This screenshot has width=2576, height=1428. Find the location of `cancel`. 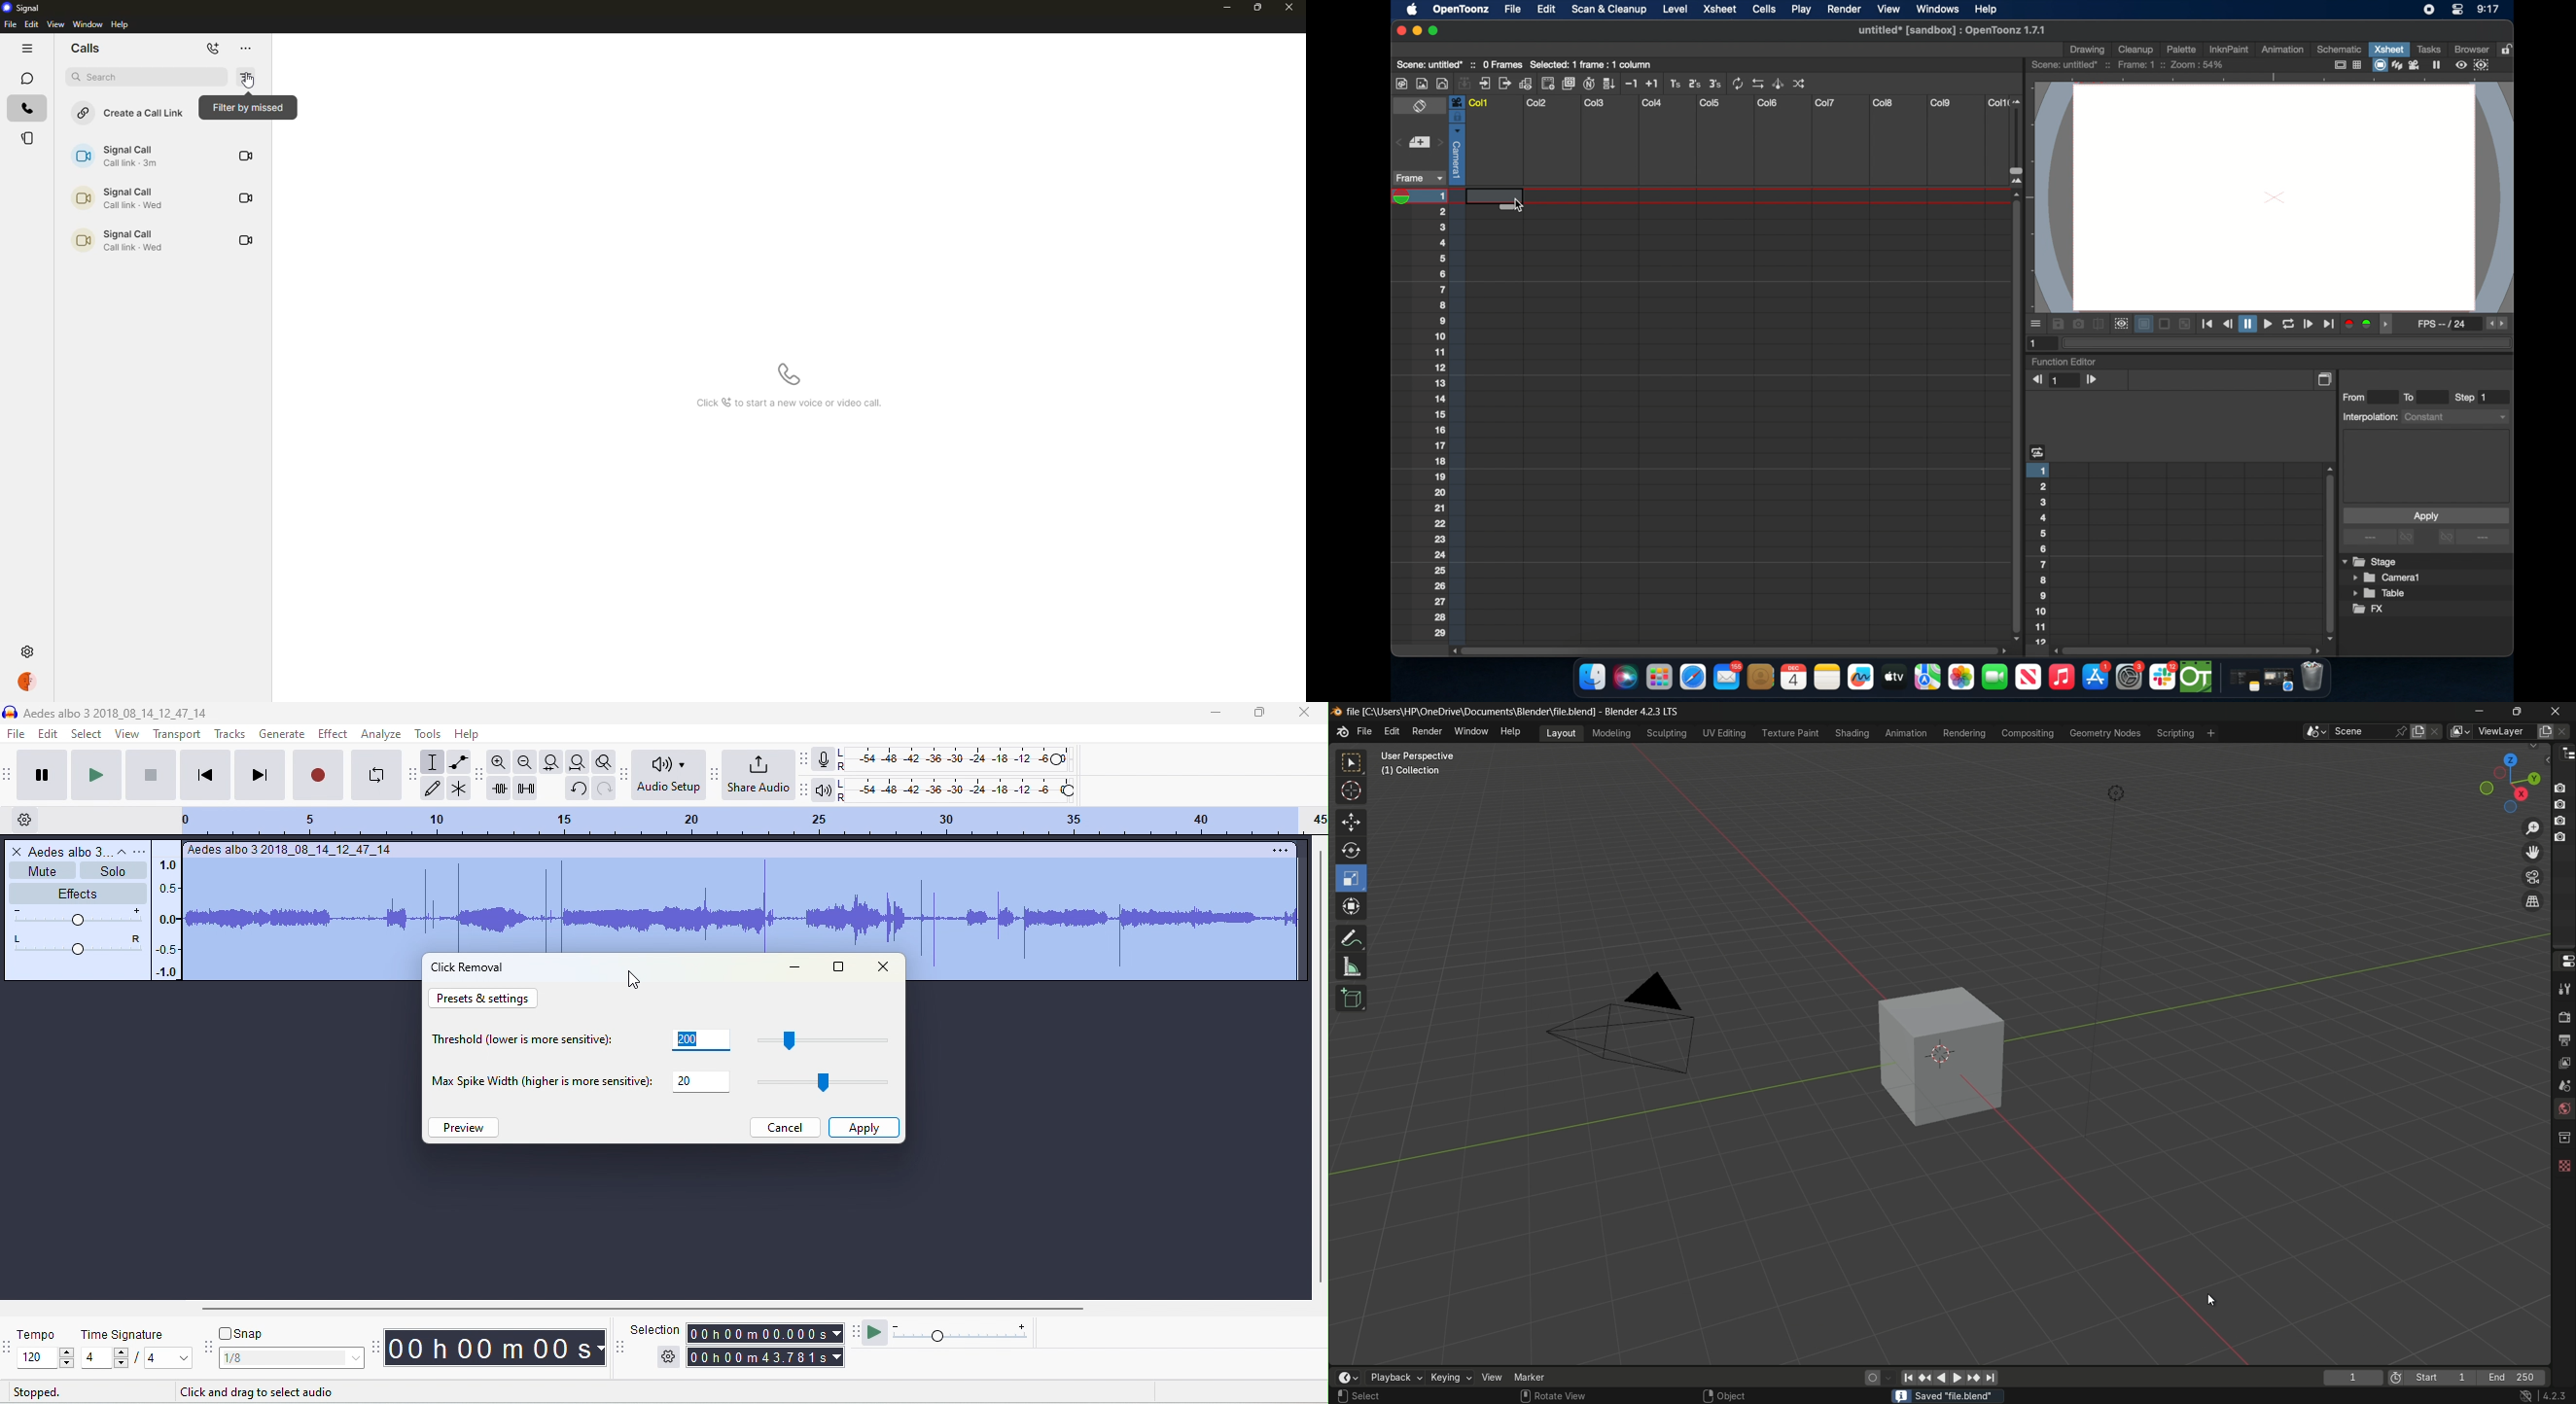

cancel is located at coordinates (784, 1127).